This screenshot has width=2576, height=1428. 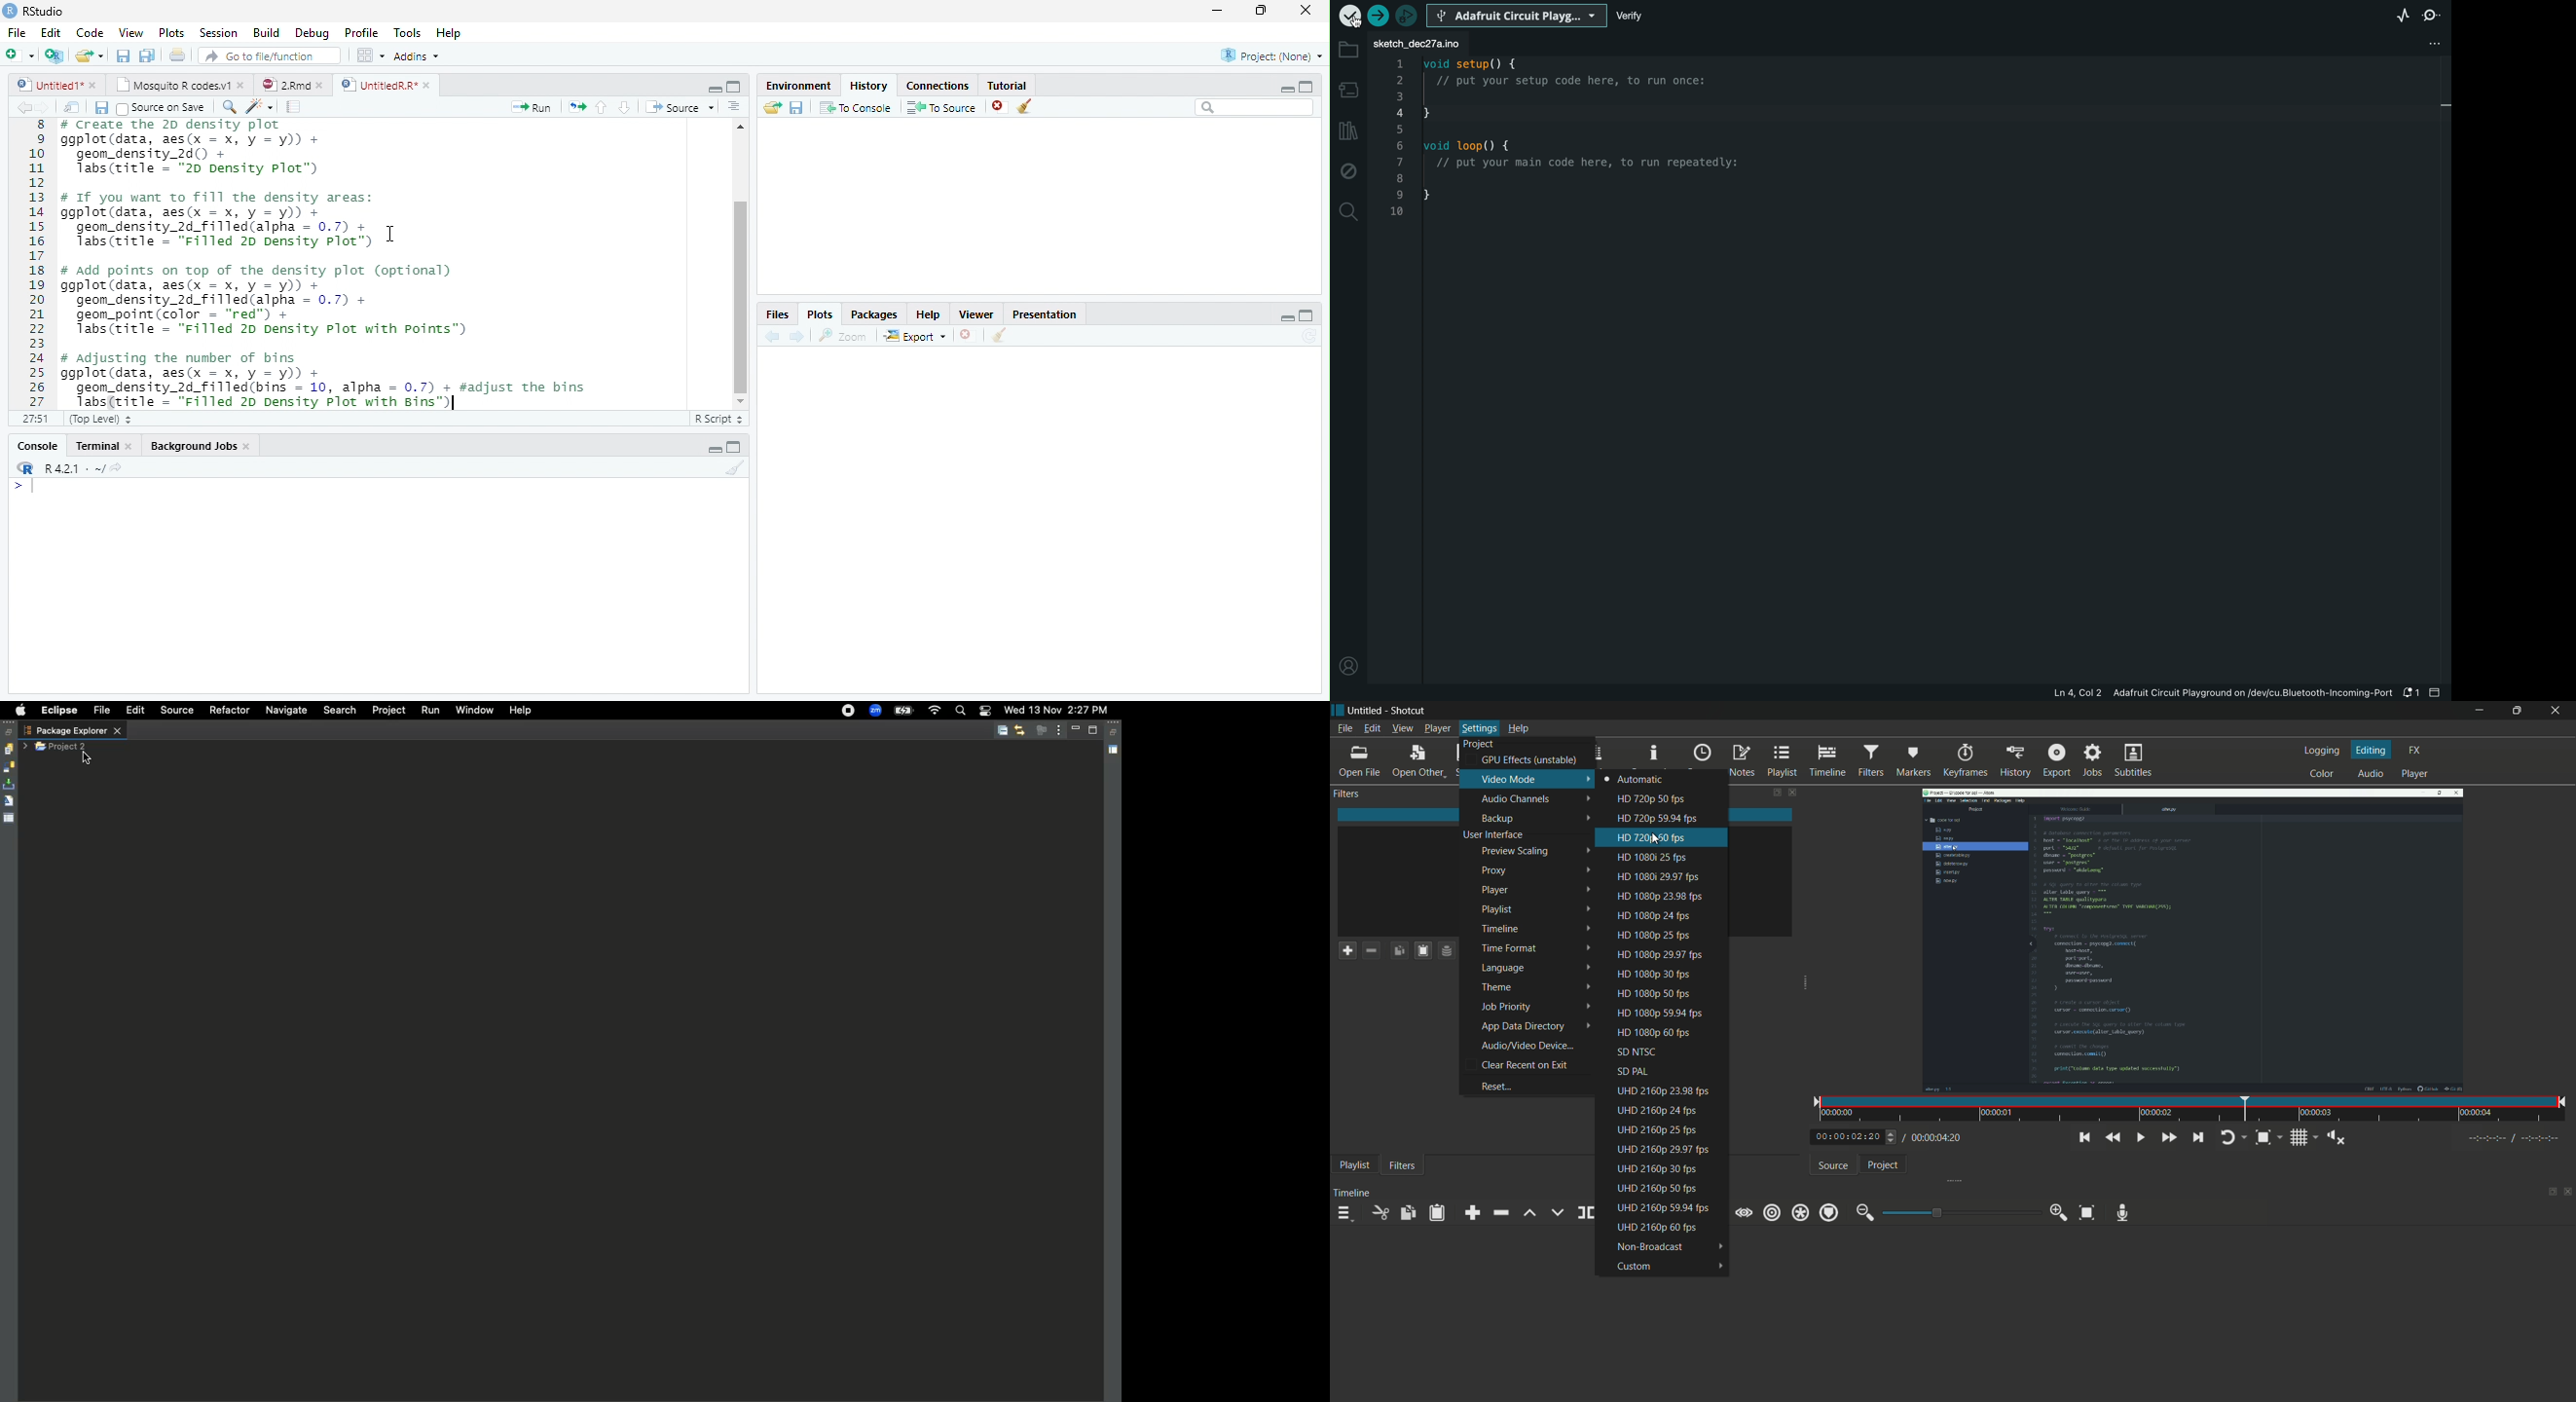 I want to click on next, so click(x=51, y=109).